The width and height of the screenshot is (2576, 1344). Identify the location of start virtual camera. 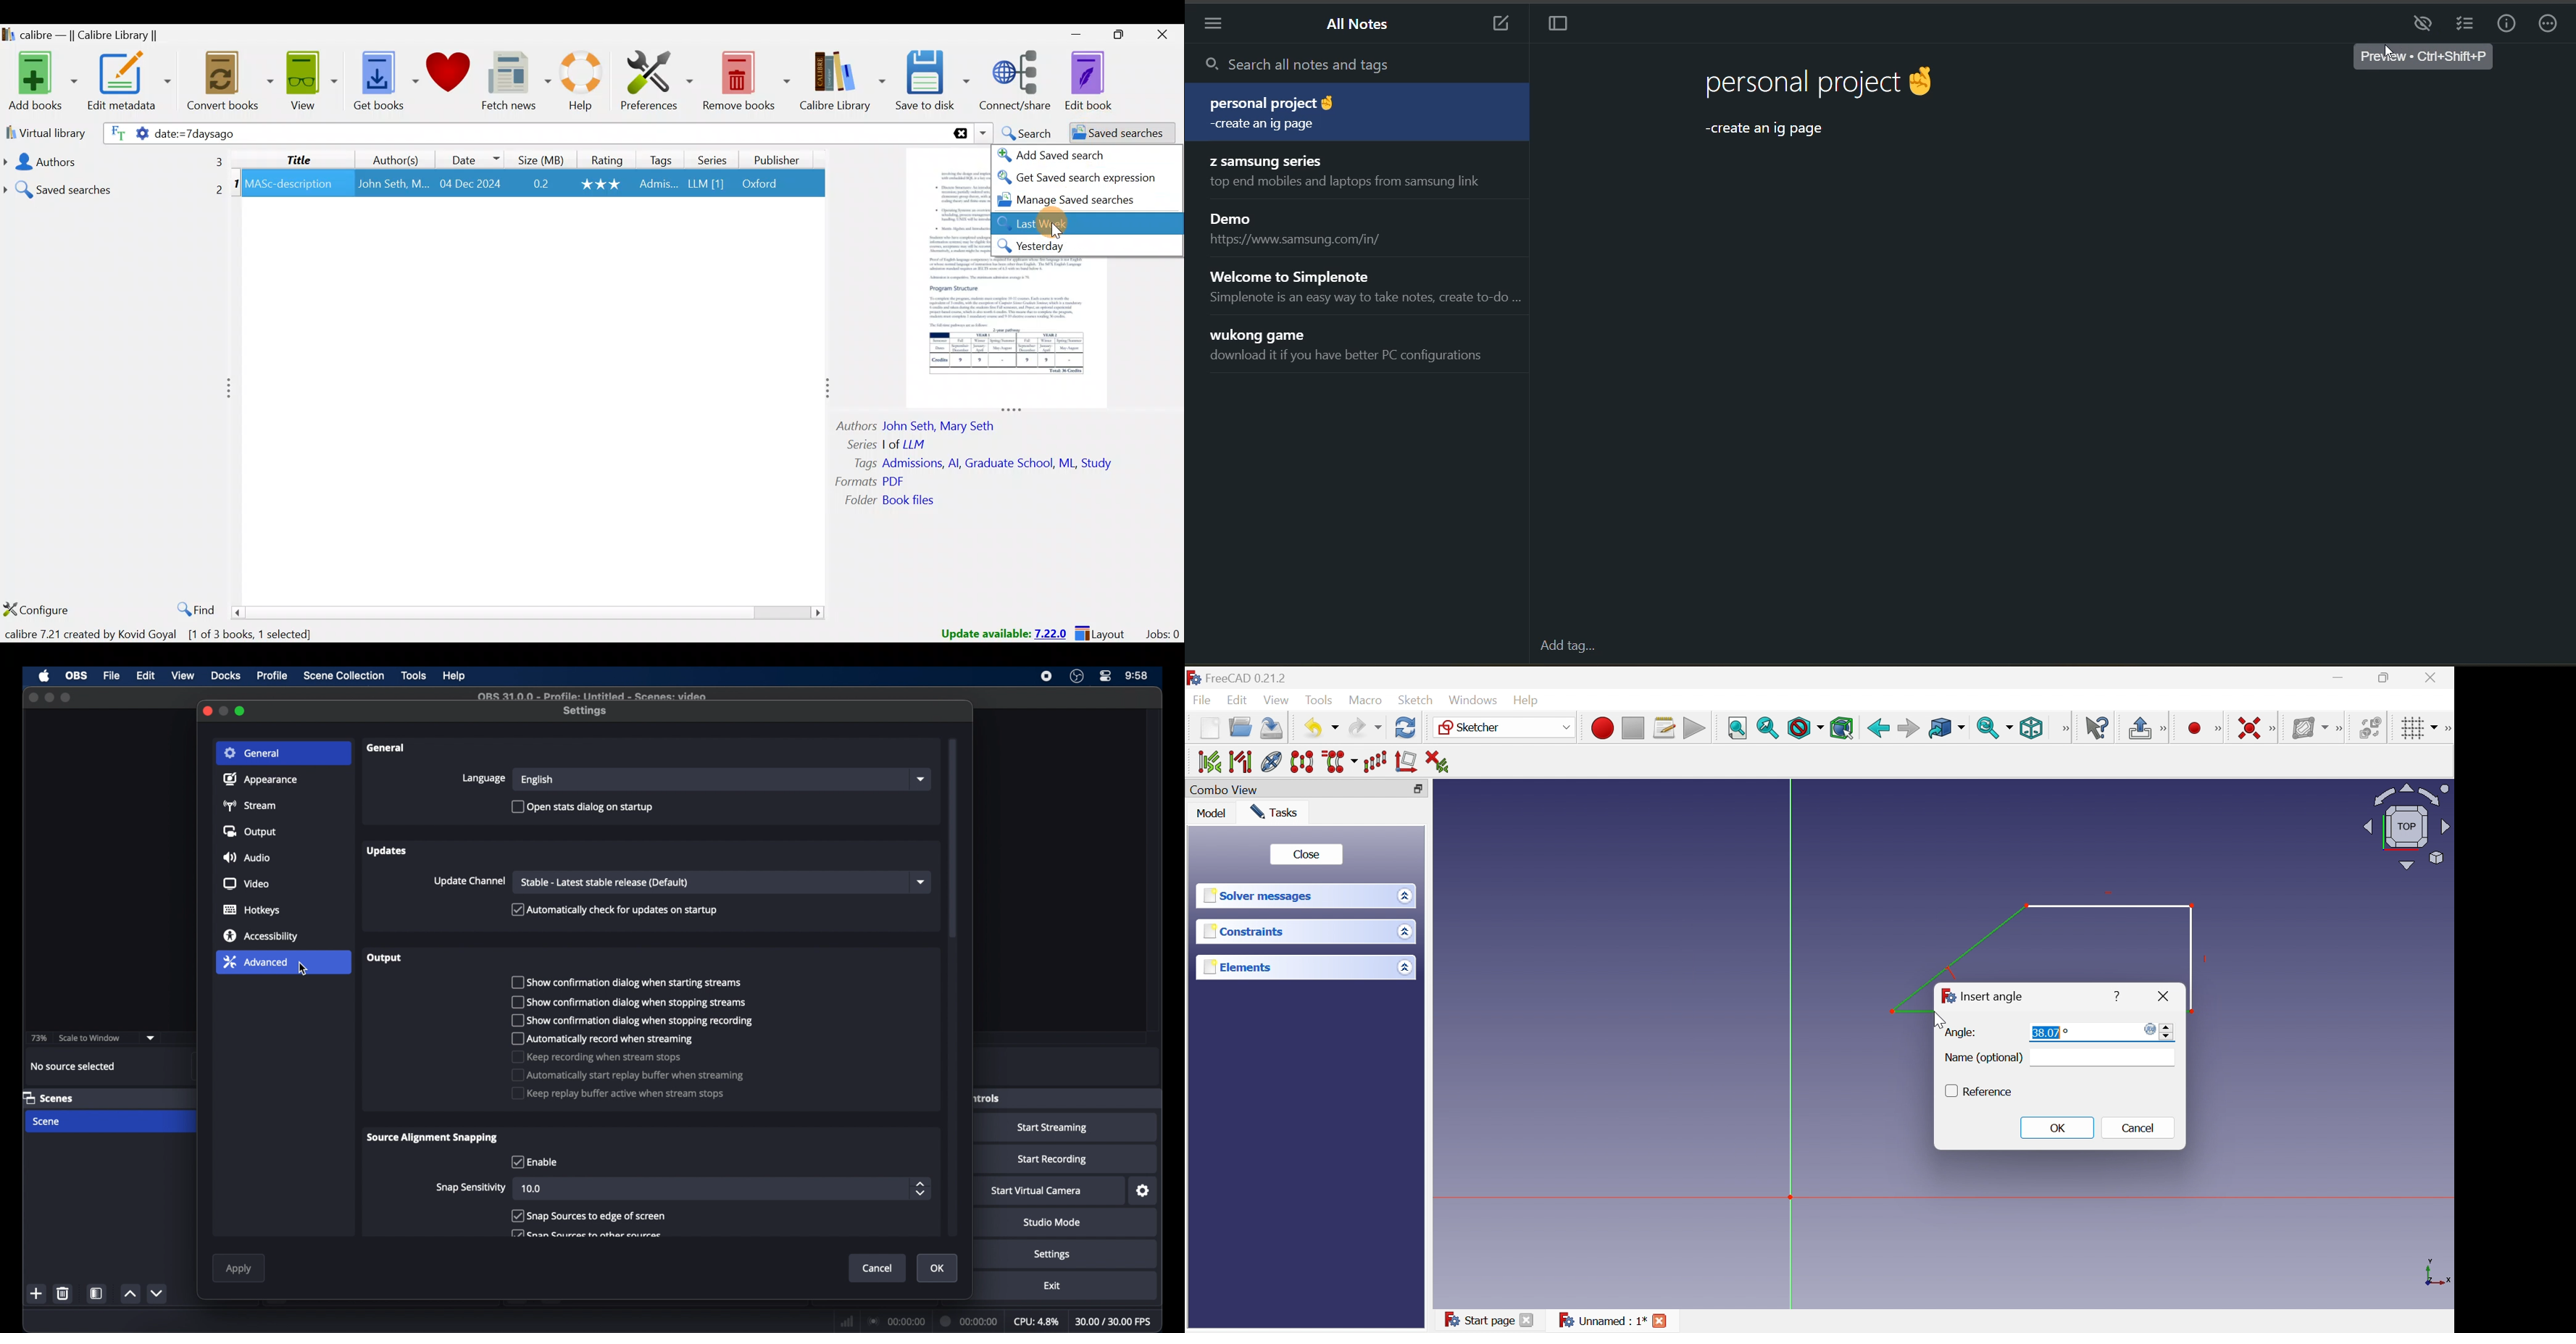
(1037, 1191).